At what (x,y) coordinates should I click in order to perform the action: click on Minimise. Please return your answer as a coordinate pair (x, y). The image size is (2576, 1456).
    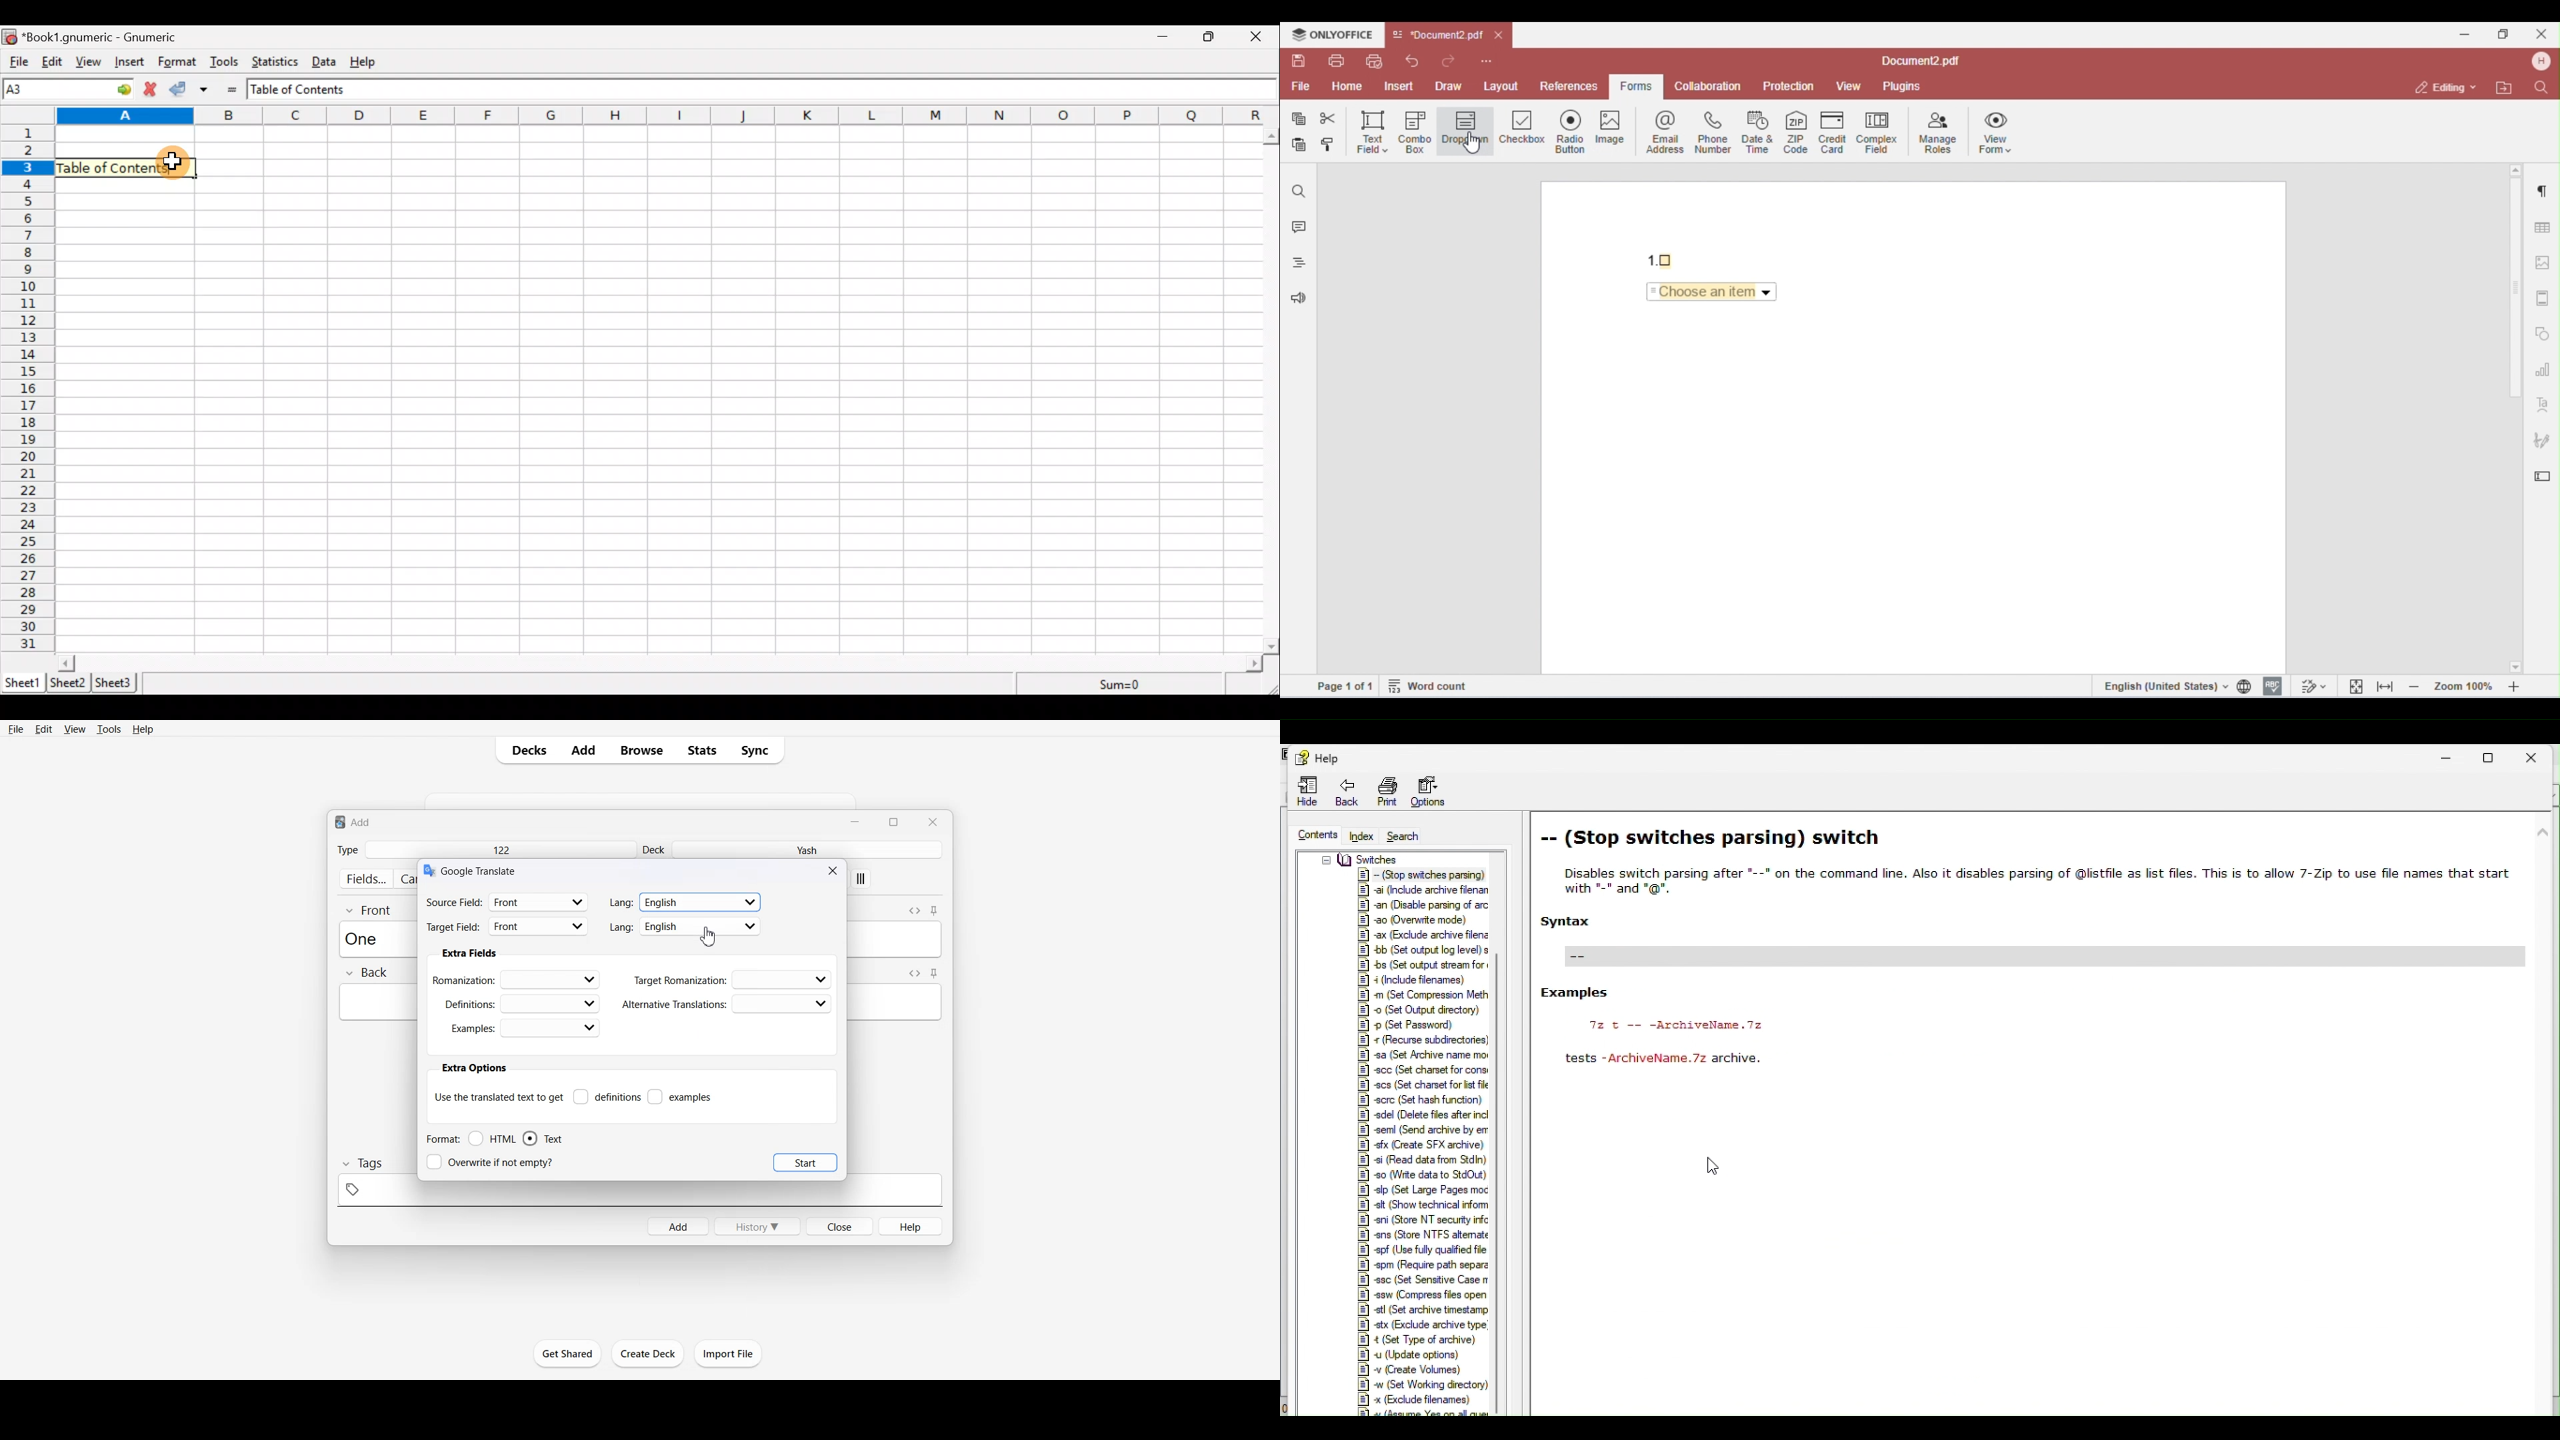
    Looking at the image, I should click on (2448, 759).